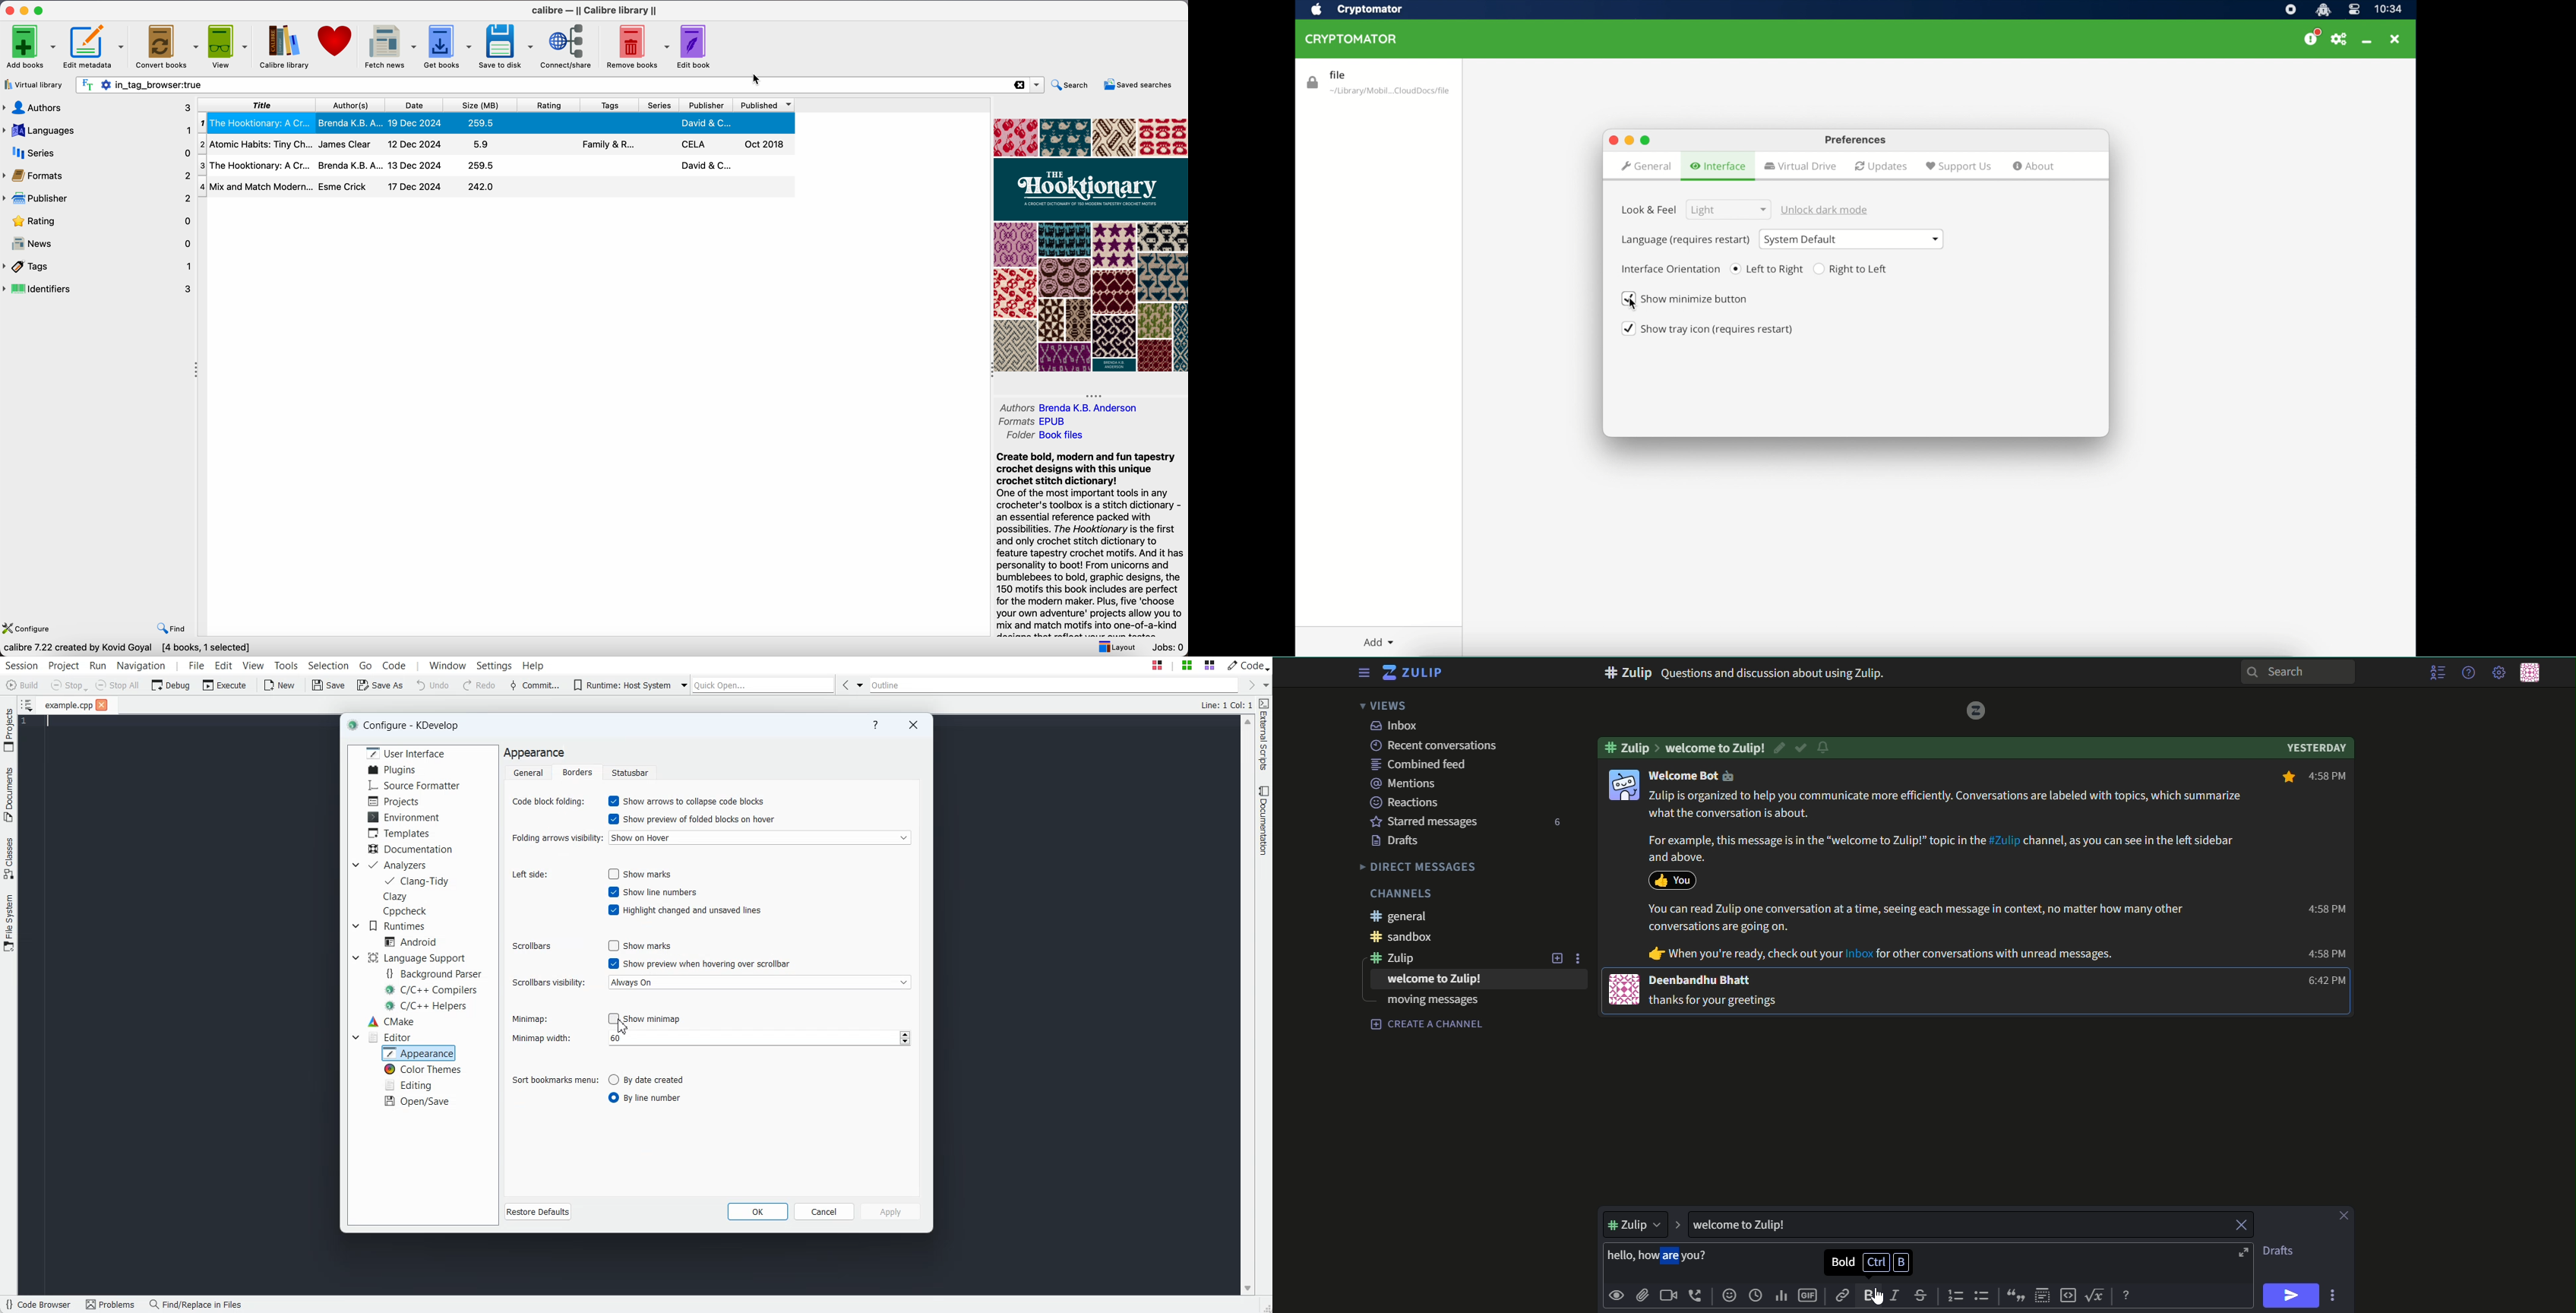 This screenshot has width=2576, height=1316. I want to click on Atomic Habits: Tiny Ch.., so click(256, 143).